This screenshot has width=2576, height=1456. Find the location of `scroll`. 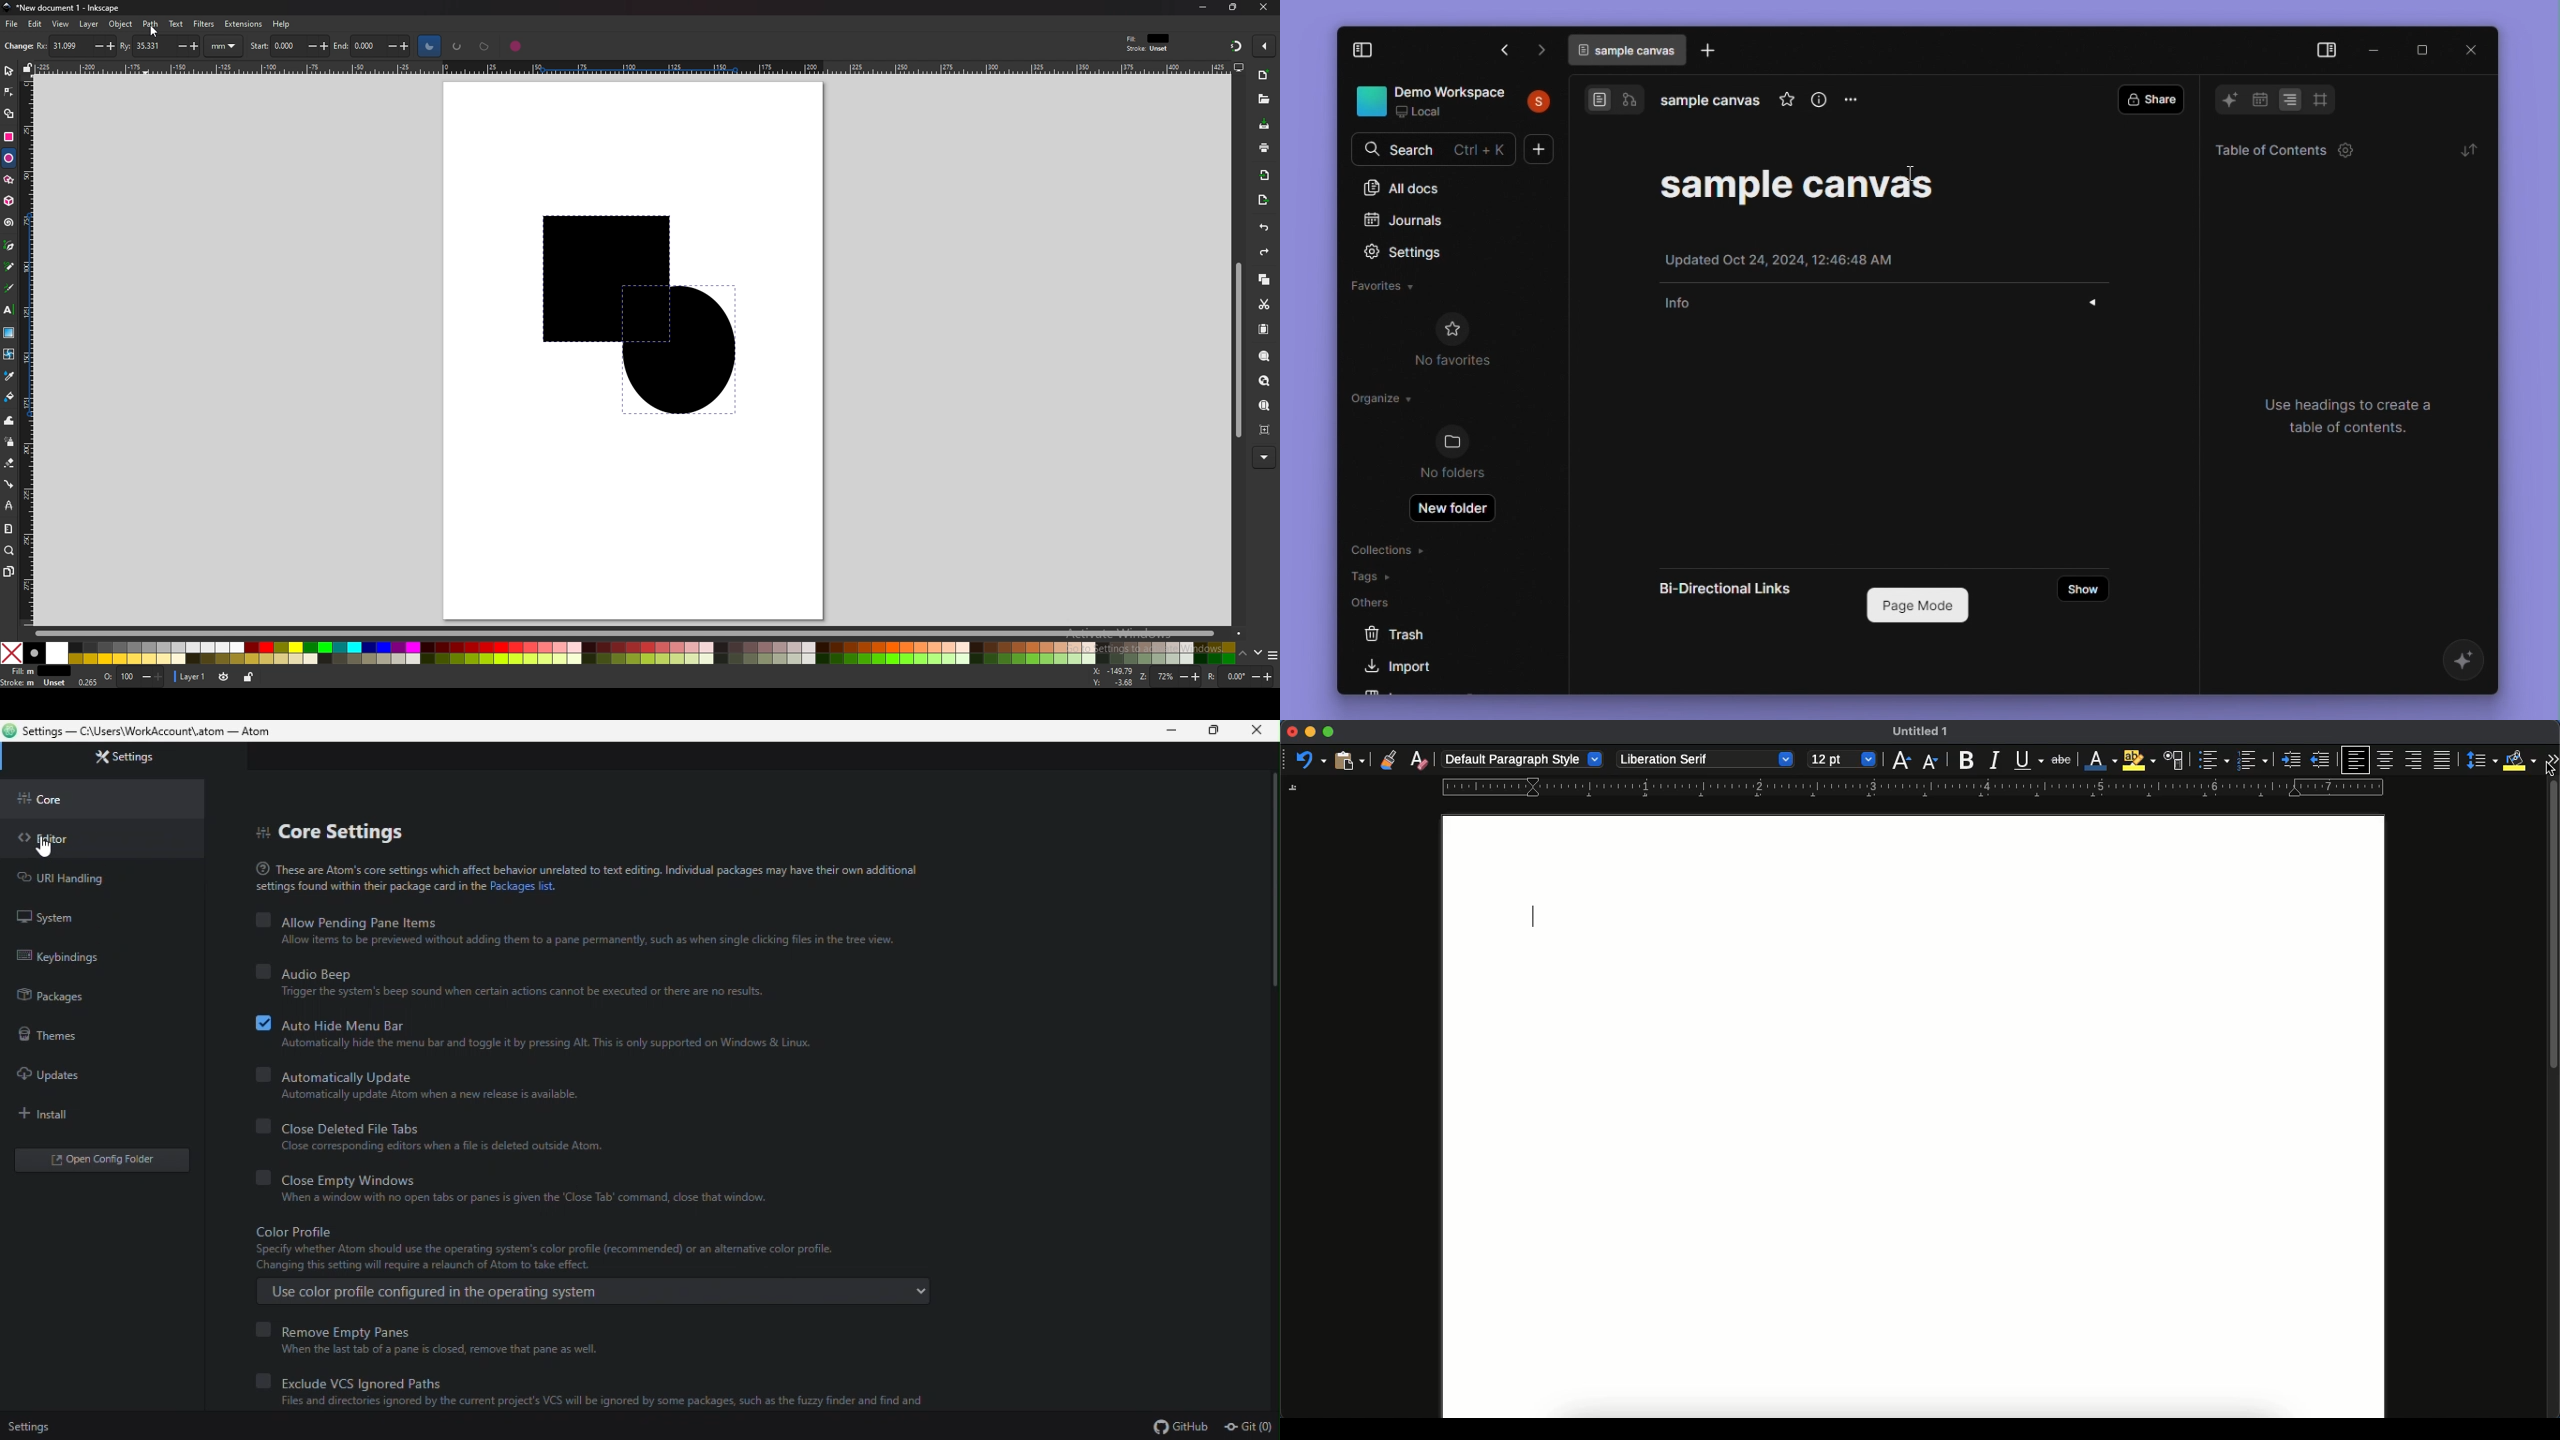

scroll is located at coordinates (2554, 1101).